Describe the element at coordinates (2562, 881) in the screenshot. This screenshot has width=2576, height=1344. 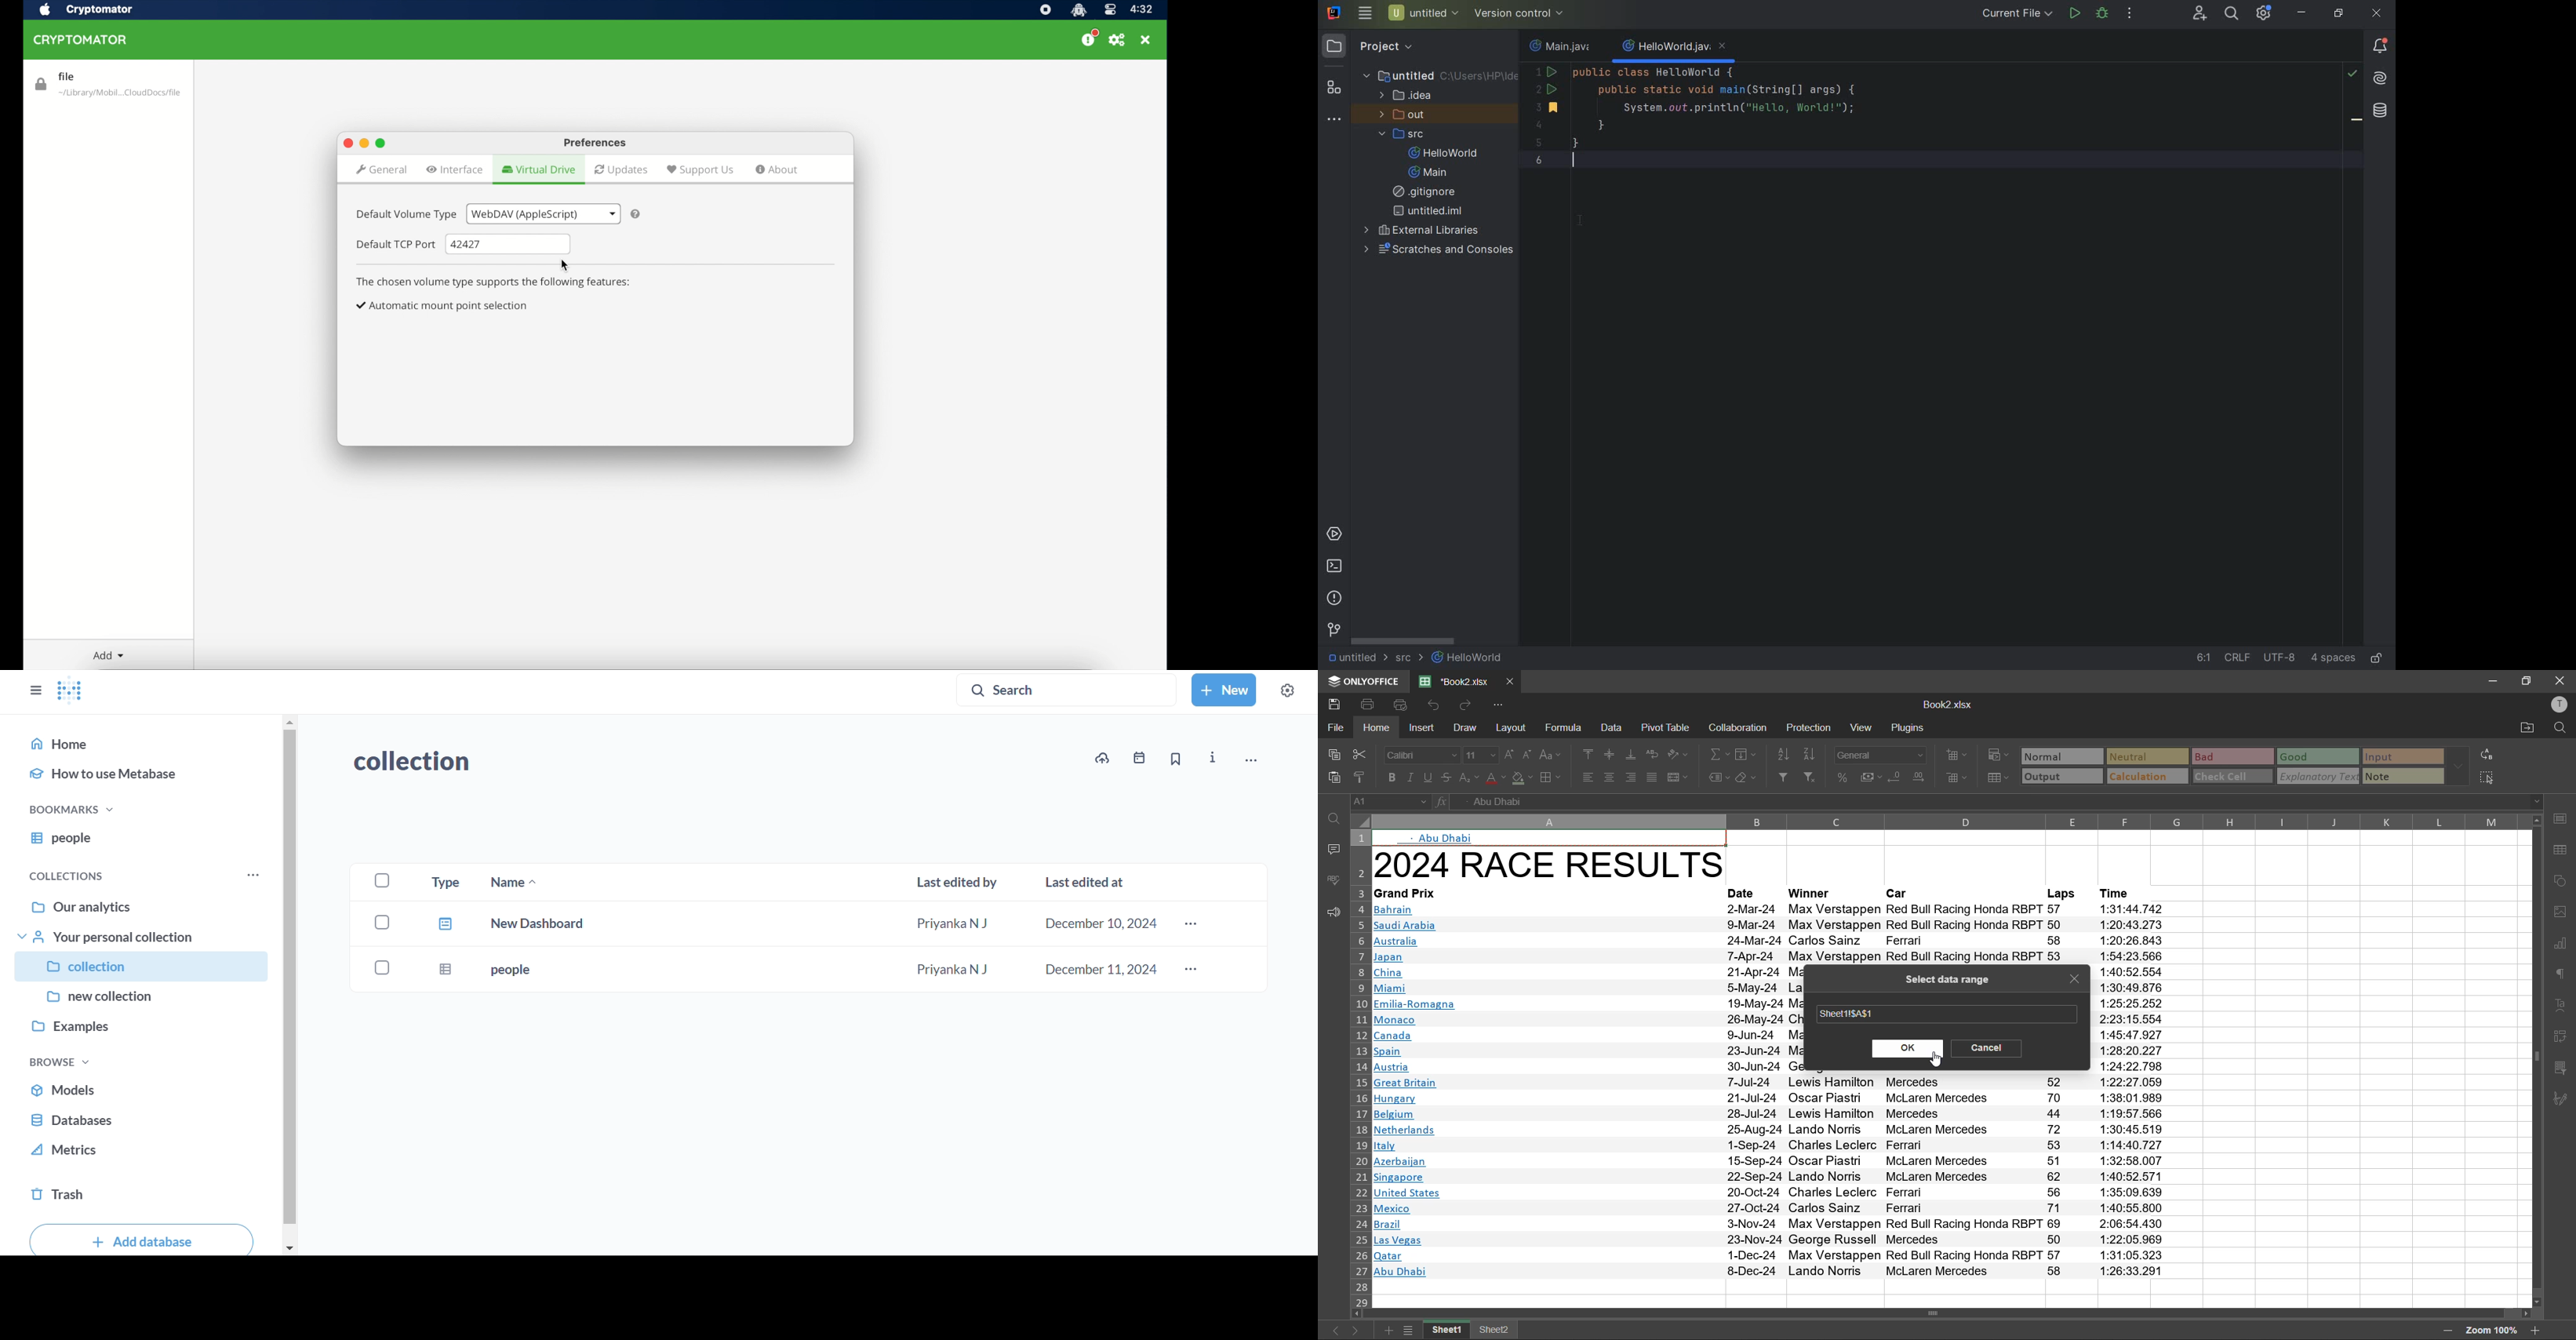
I see `shapes` at that location.